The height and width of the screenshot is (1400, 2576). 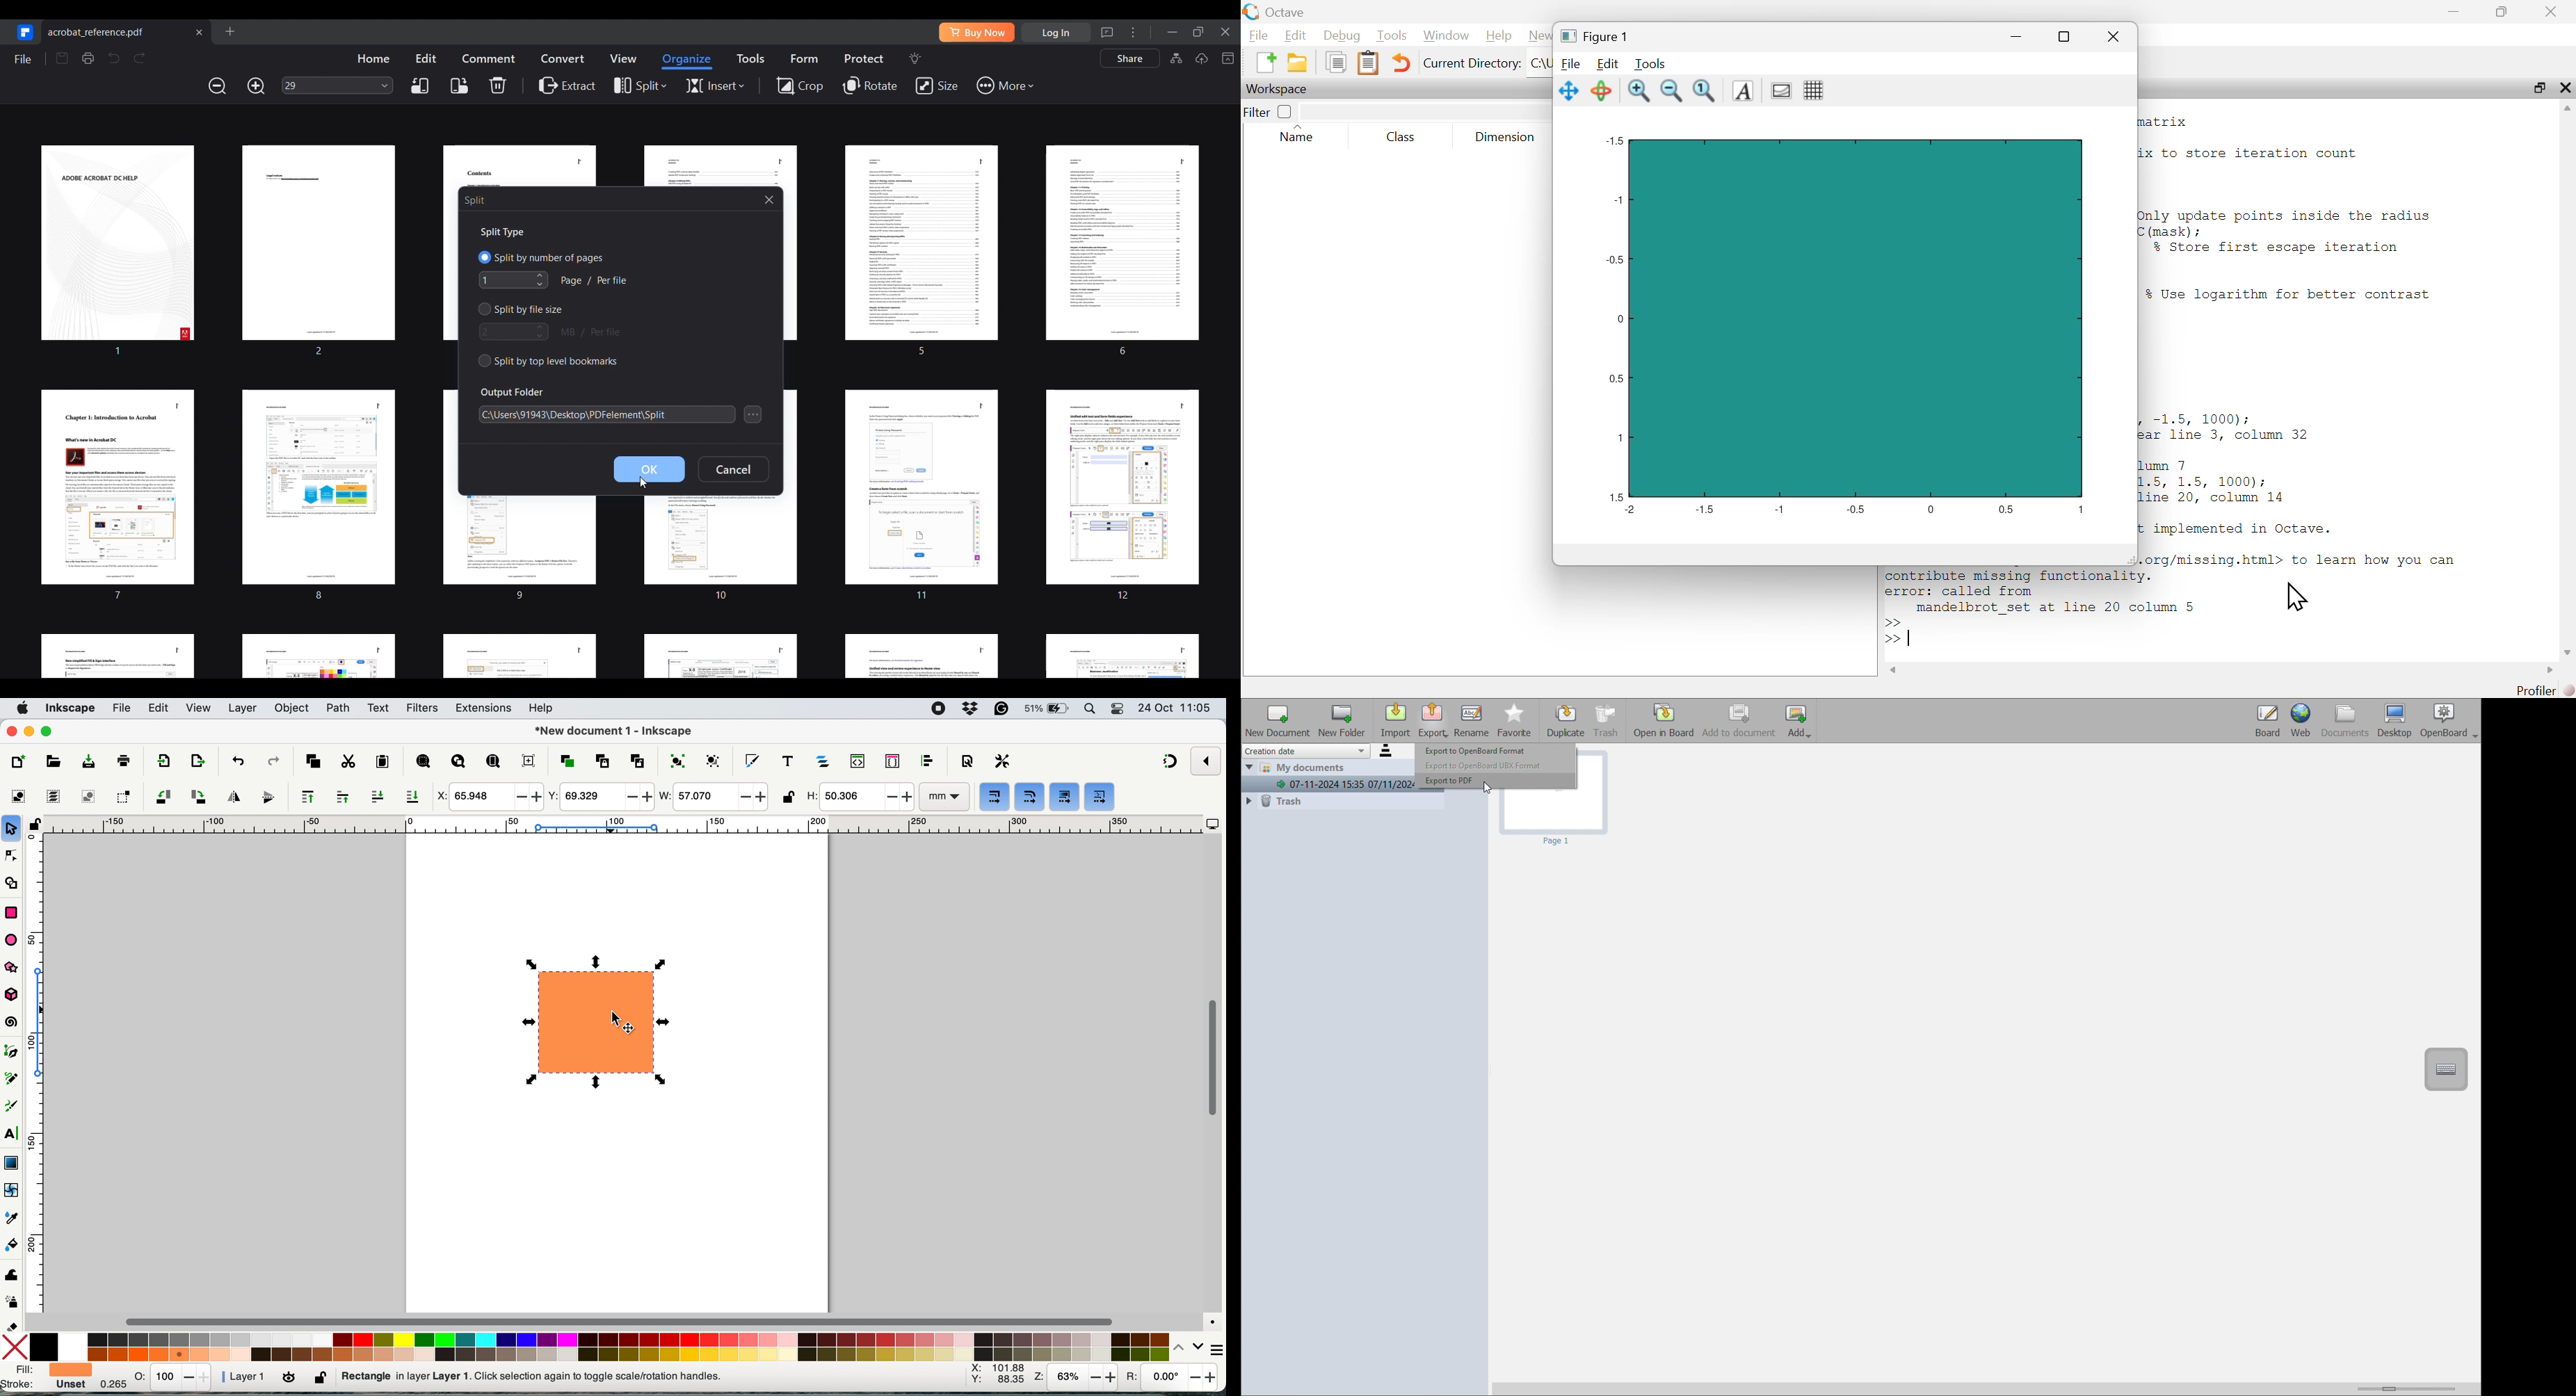 I want to click on view, so click(x=200, y=709).